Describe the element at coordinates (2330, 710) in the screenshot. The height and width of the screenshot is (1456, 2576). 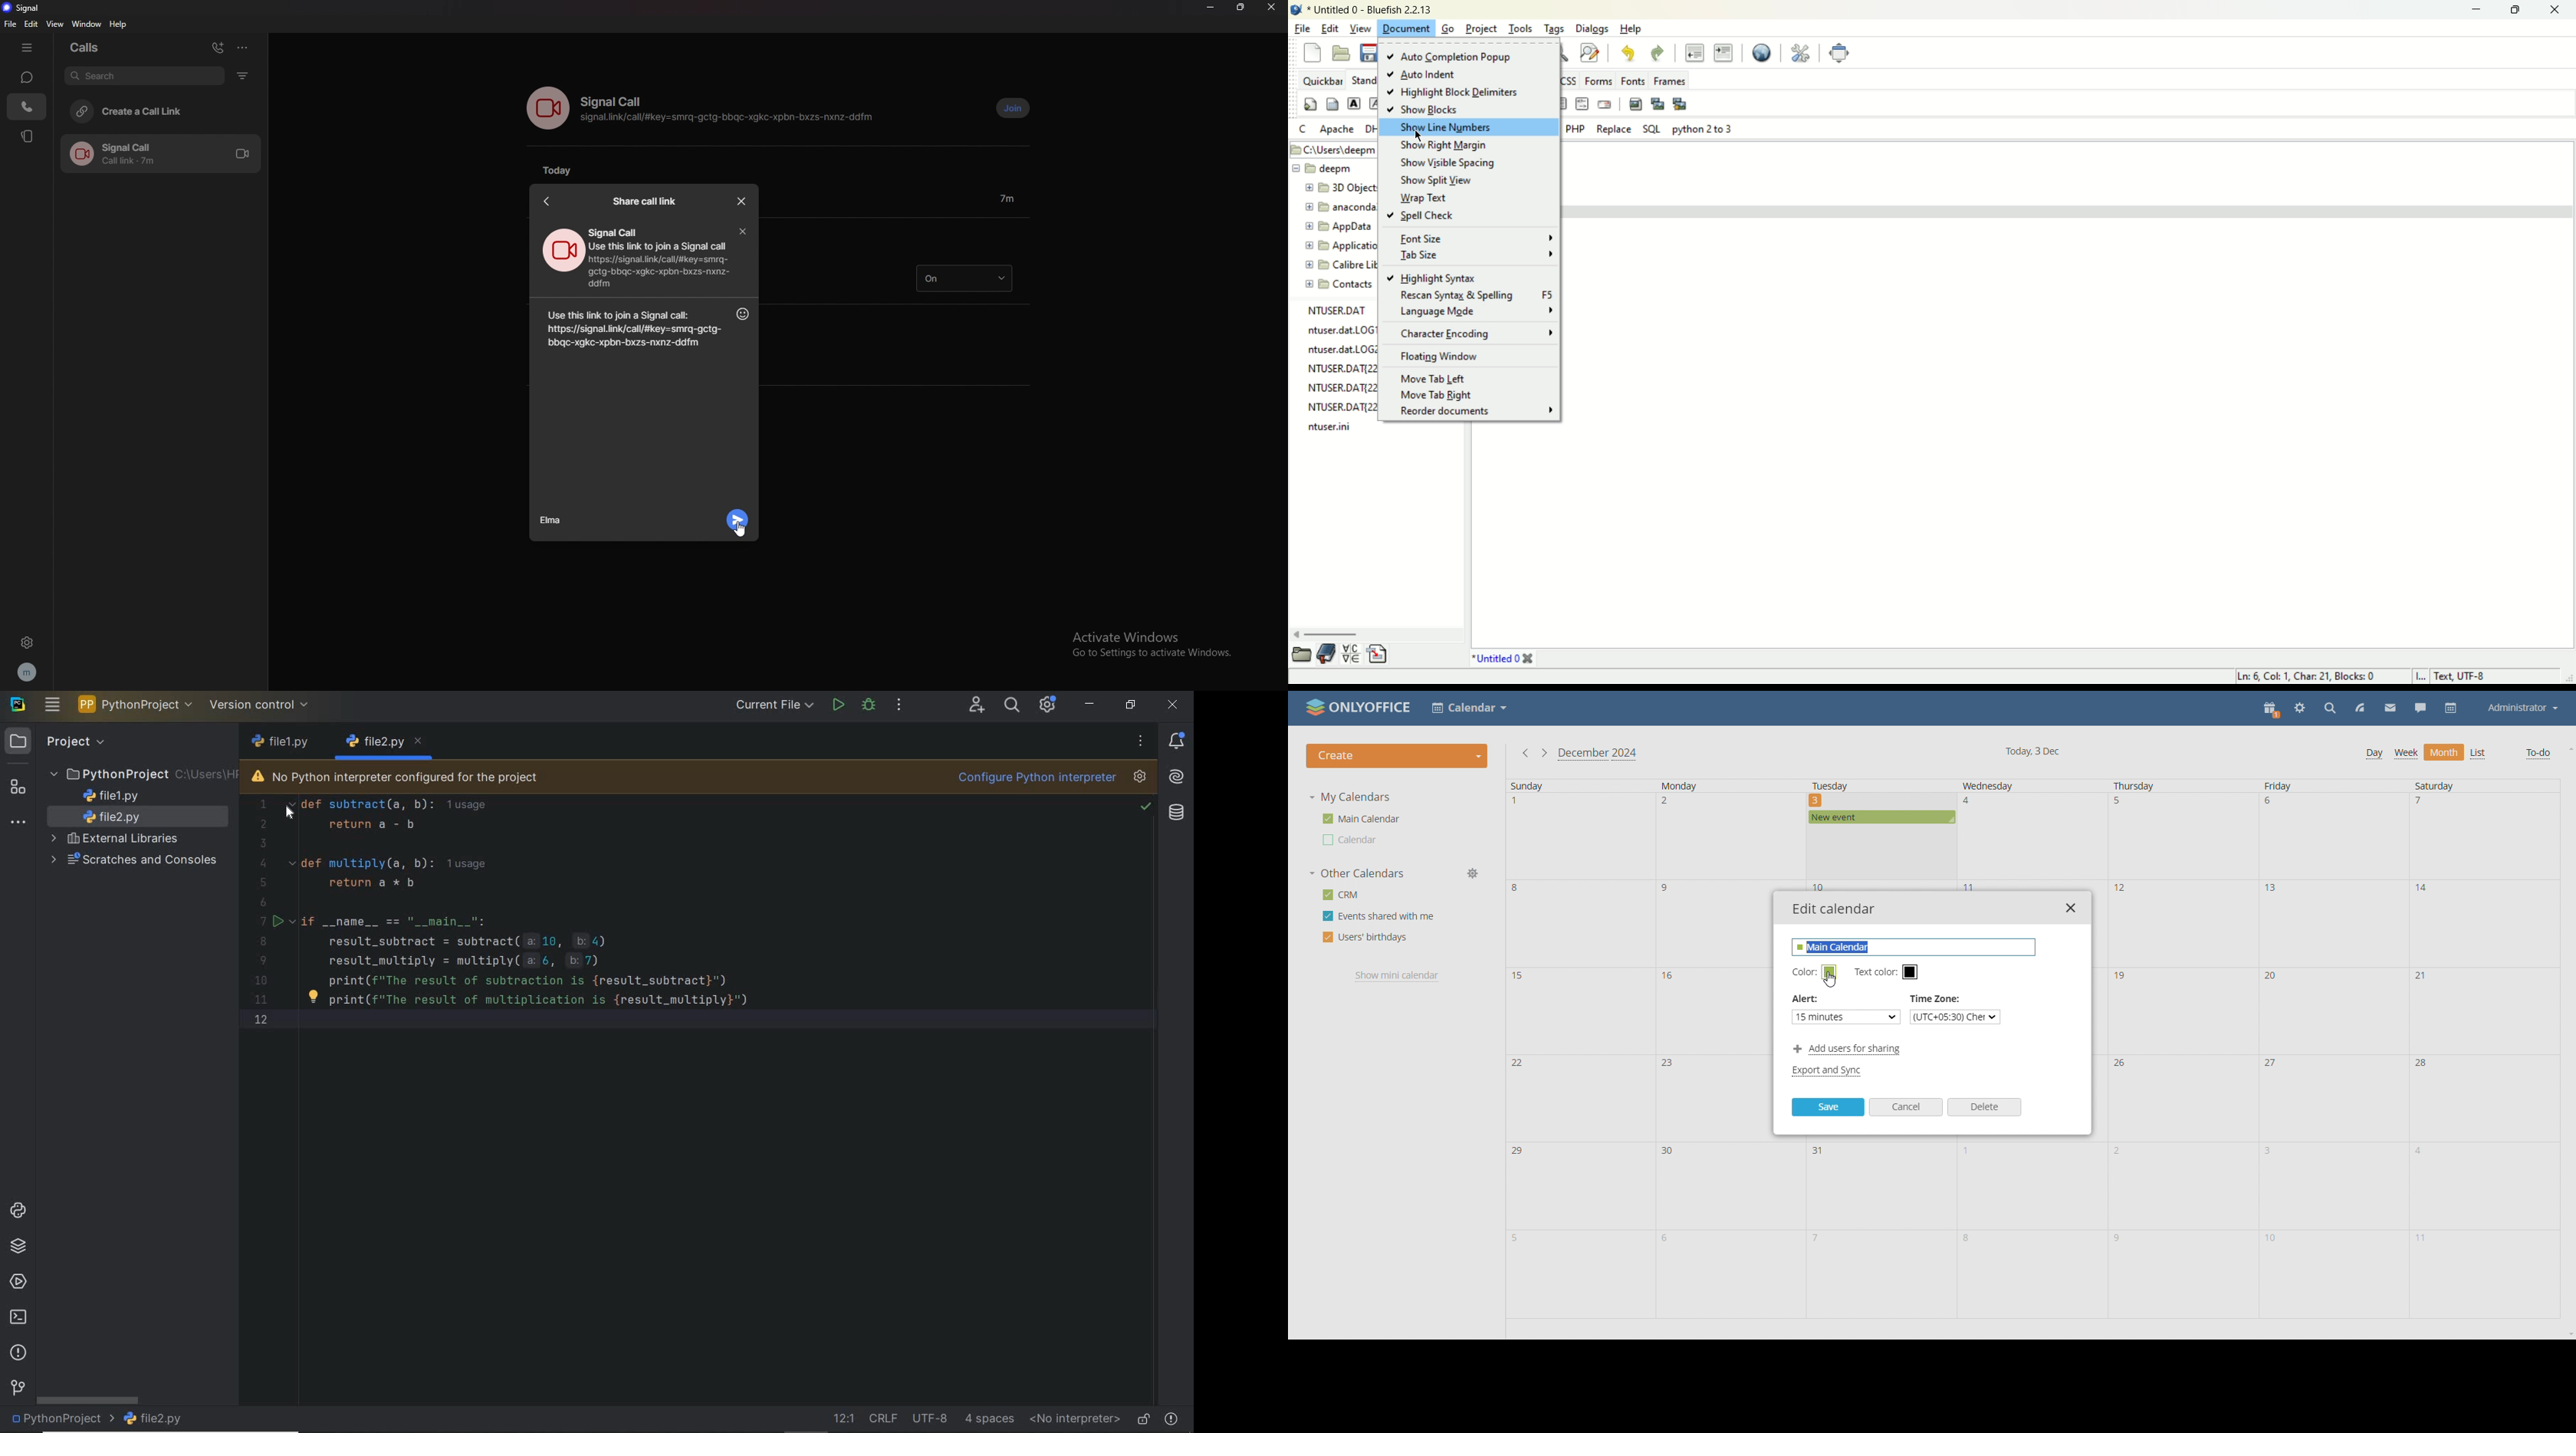
I see `search` at that location.